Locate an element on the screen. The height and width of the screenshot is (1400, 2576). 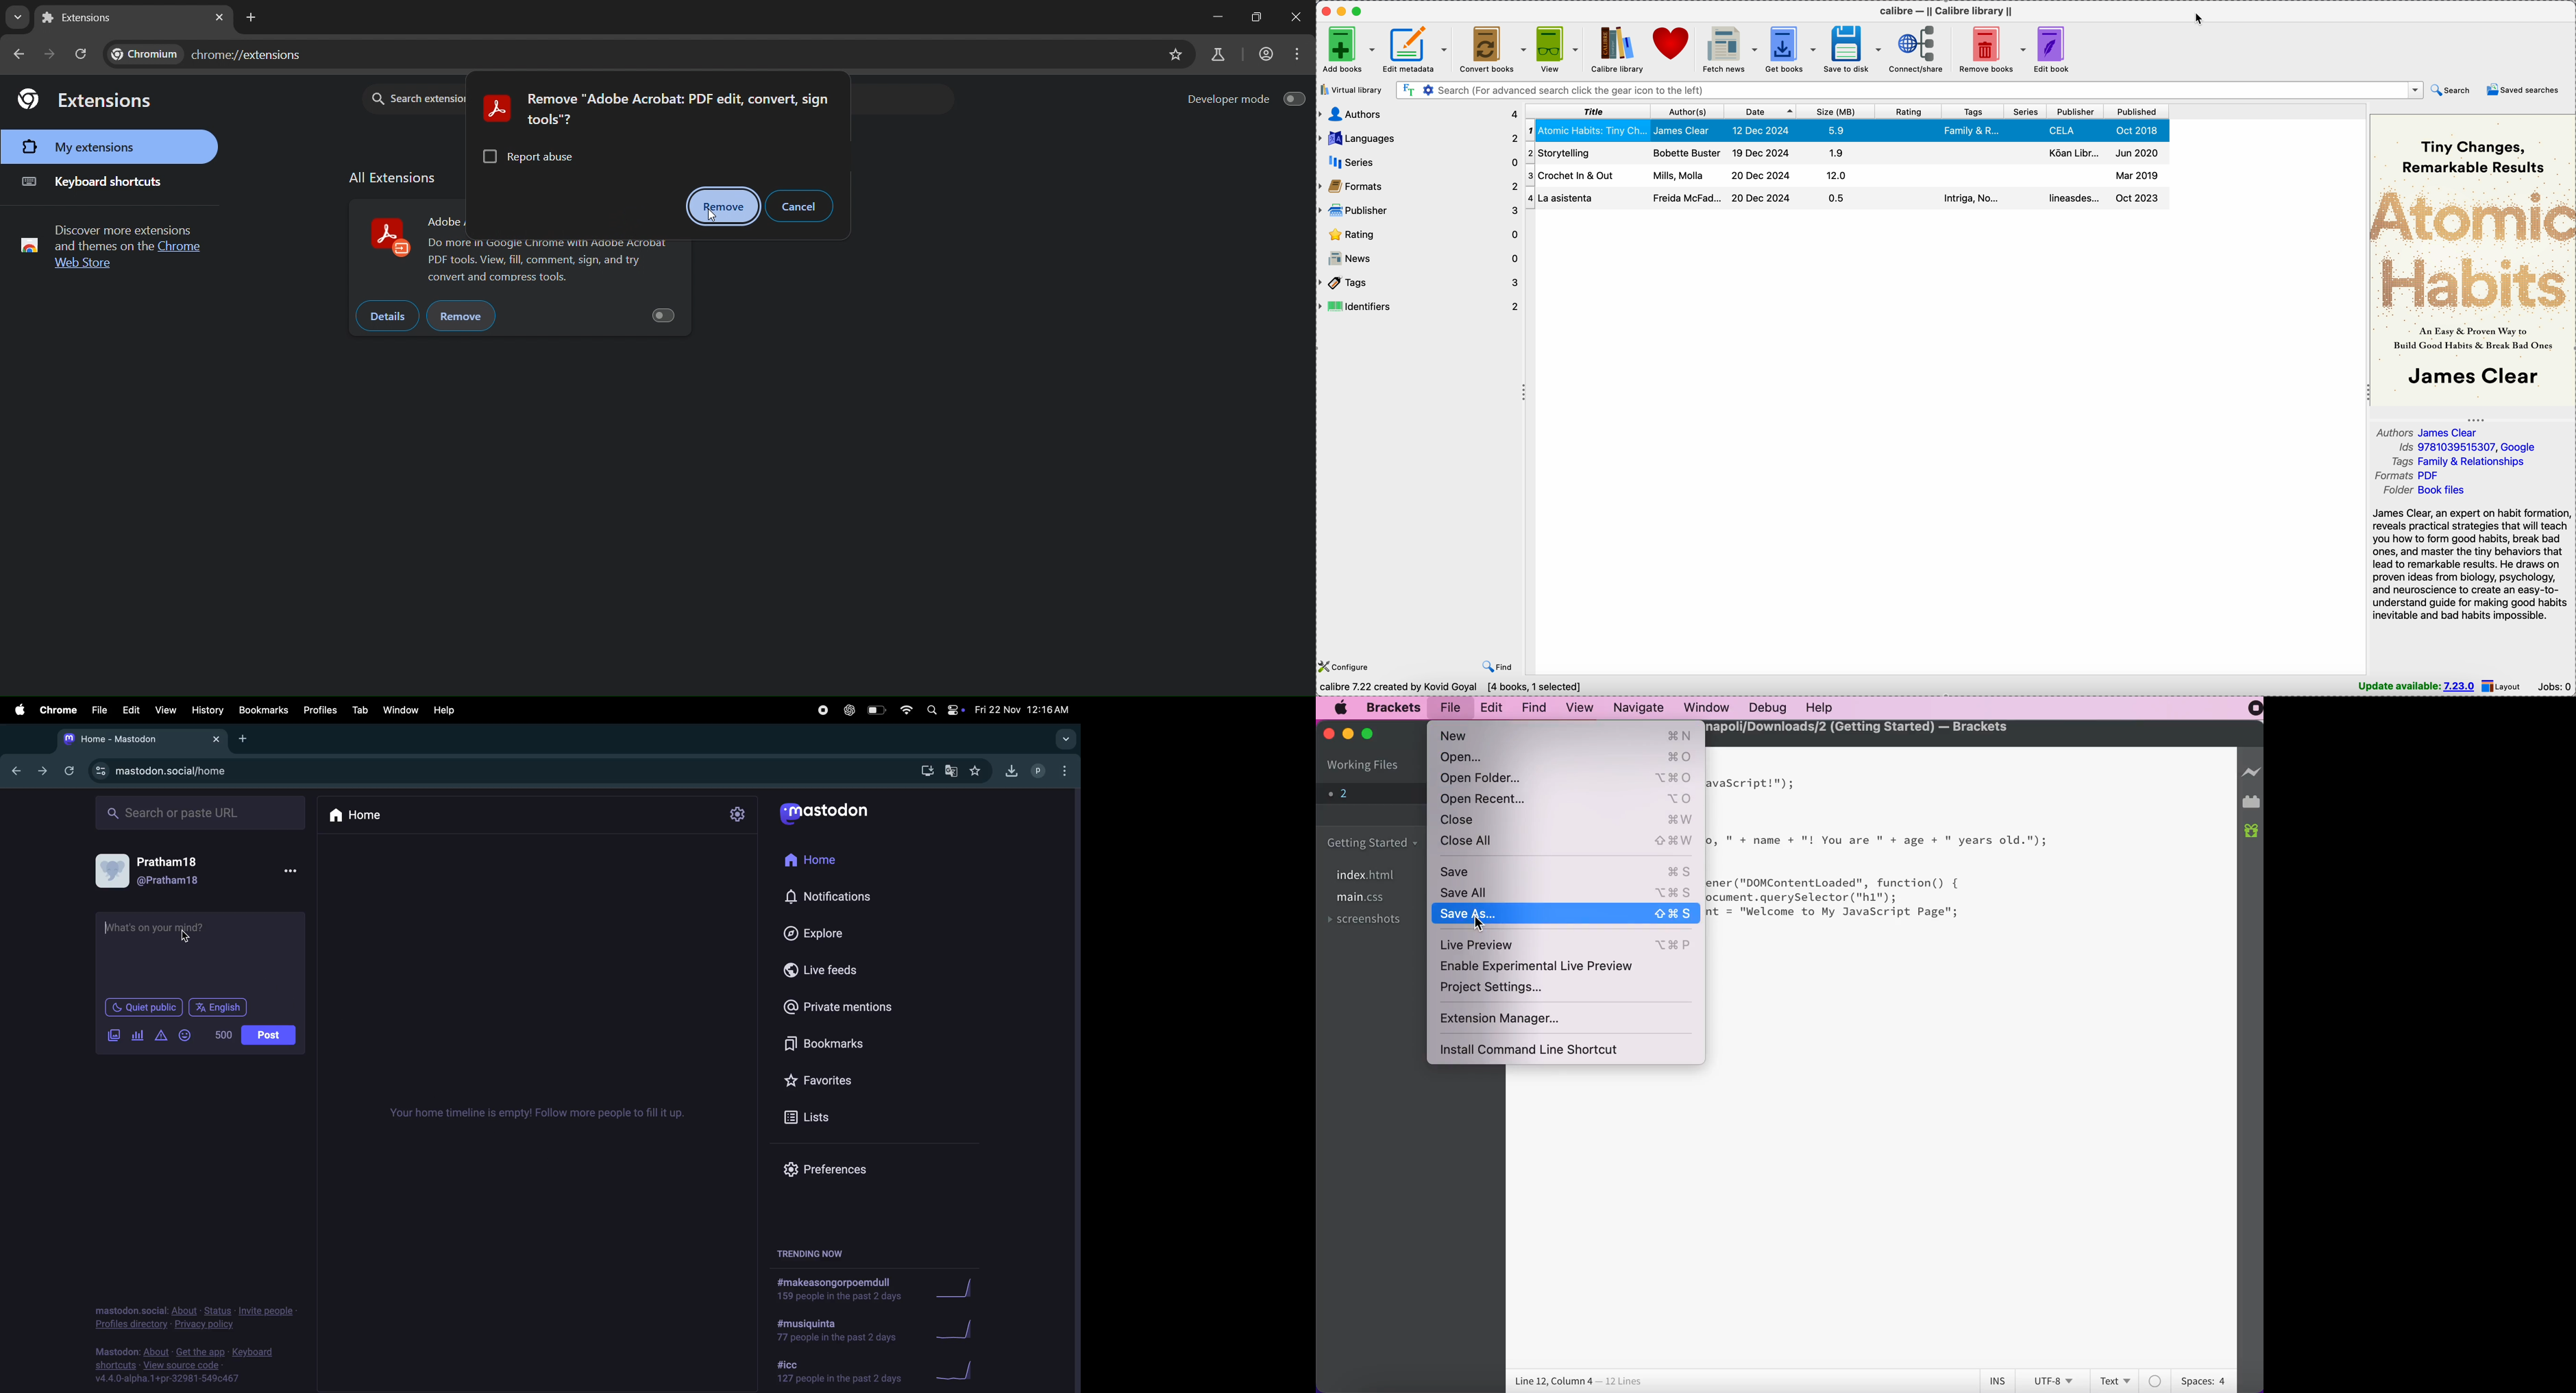
tags Family & Relationships is located at coordinates (2459, 461).